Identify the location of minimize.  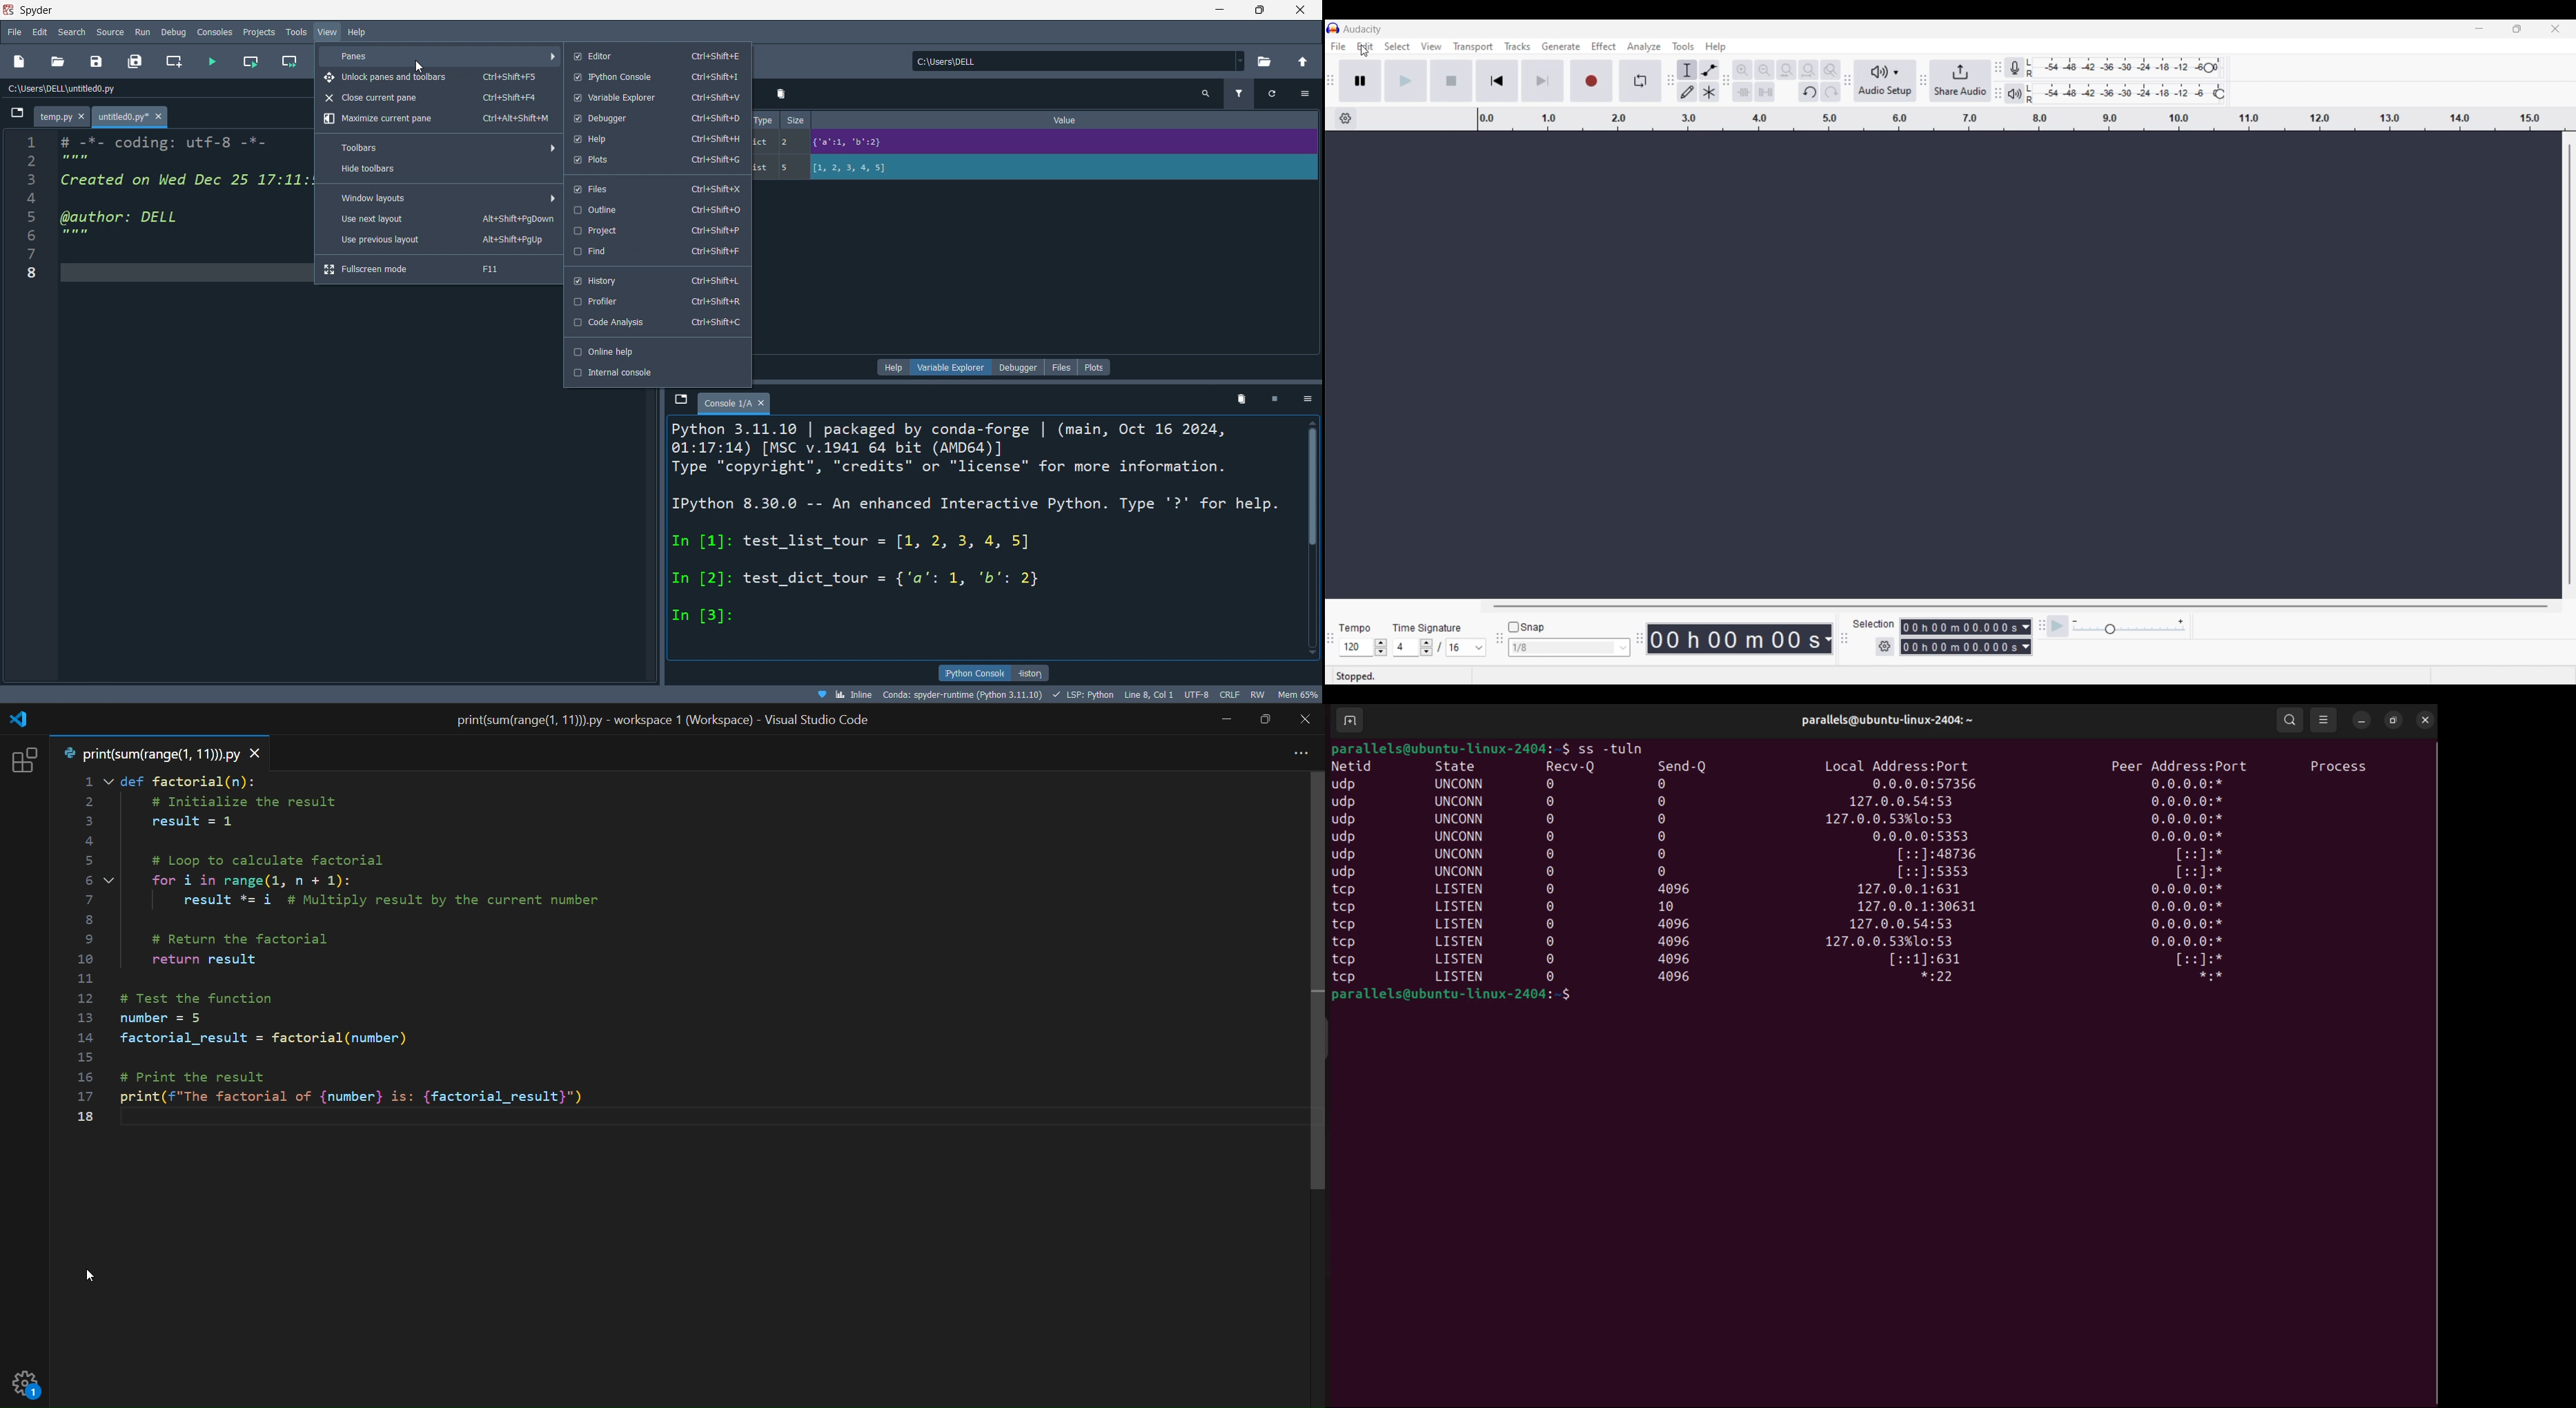
(1225, 10).